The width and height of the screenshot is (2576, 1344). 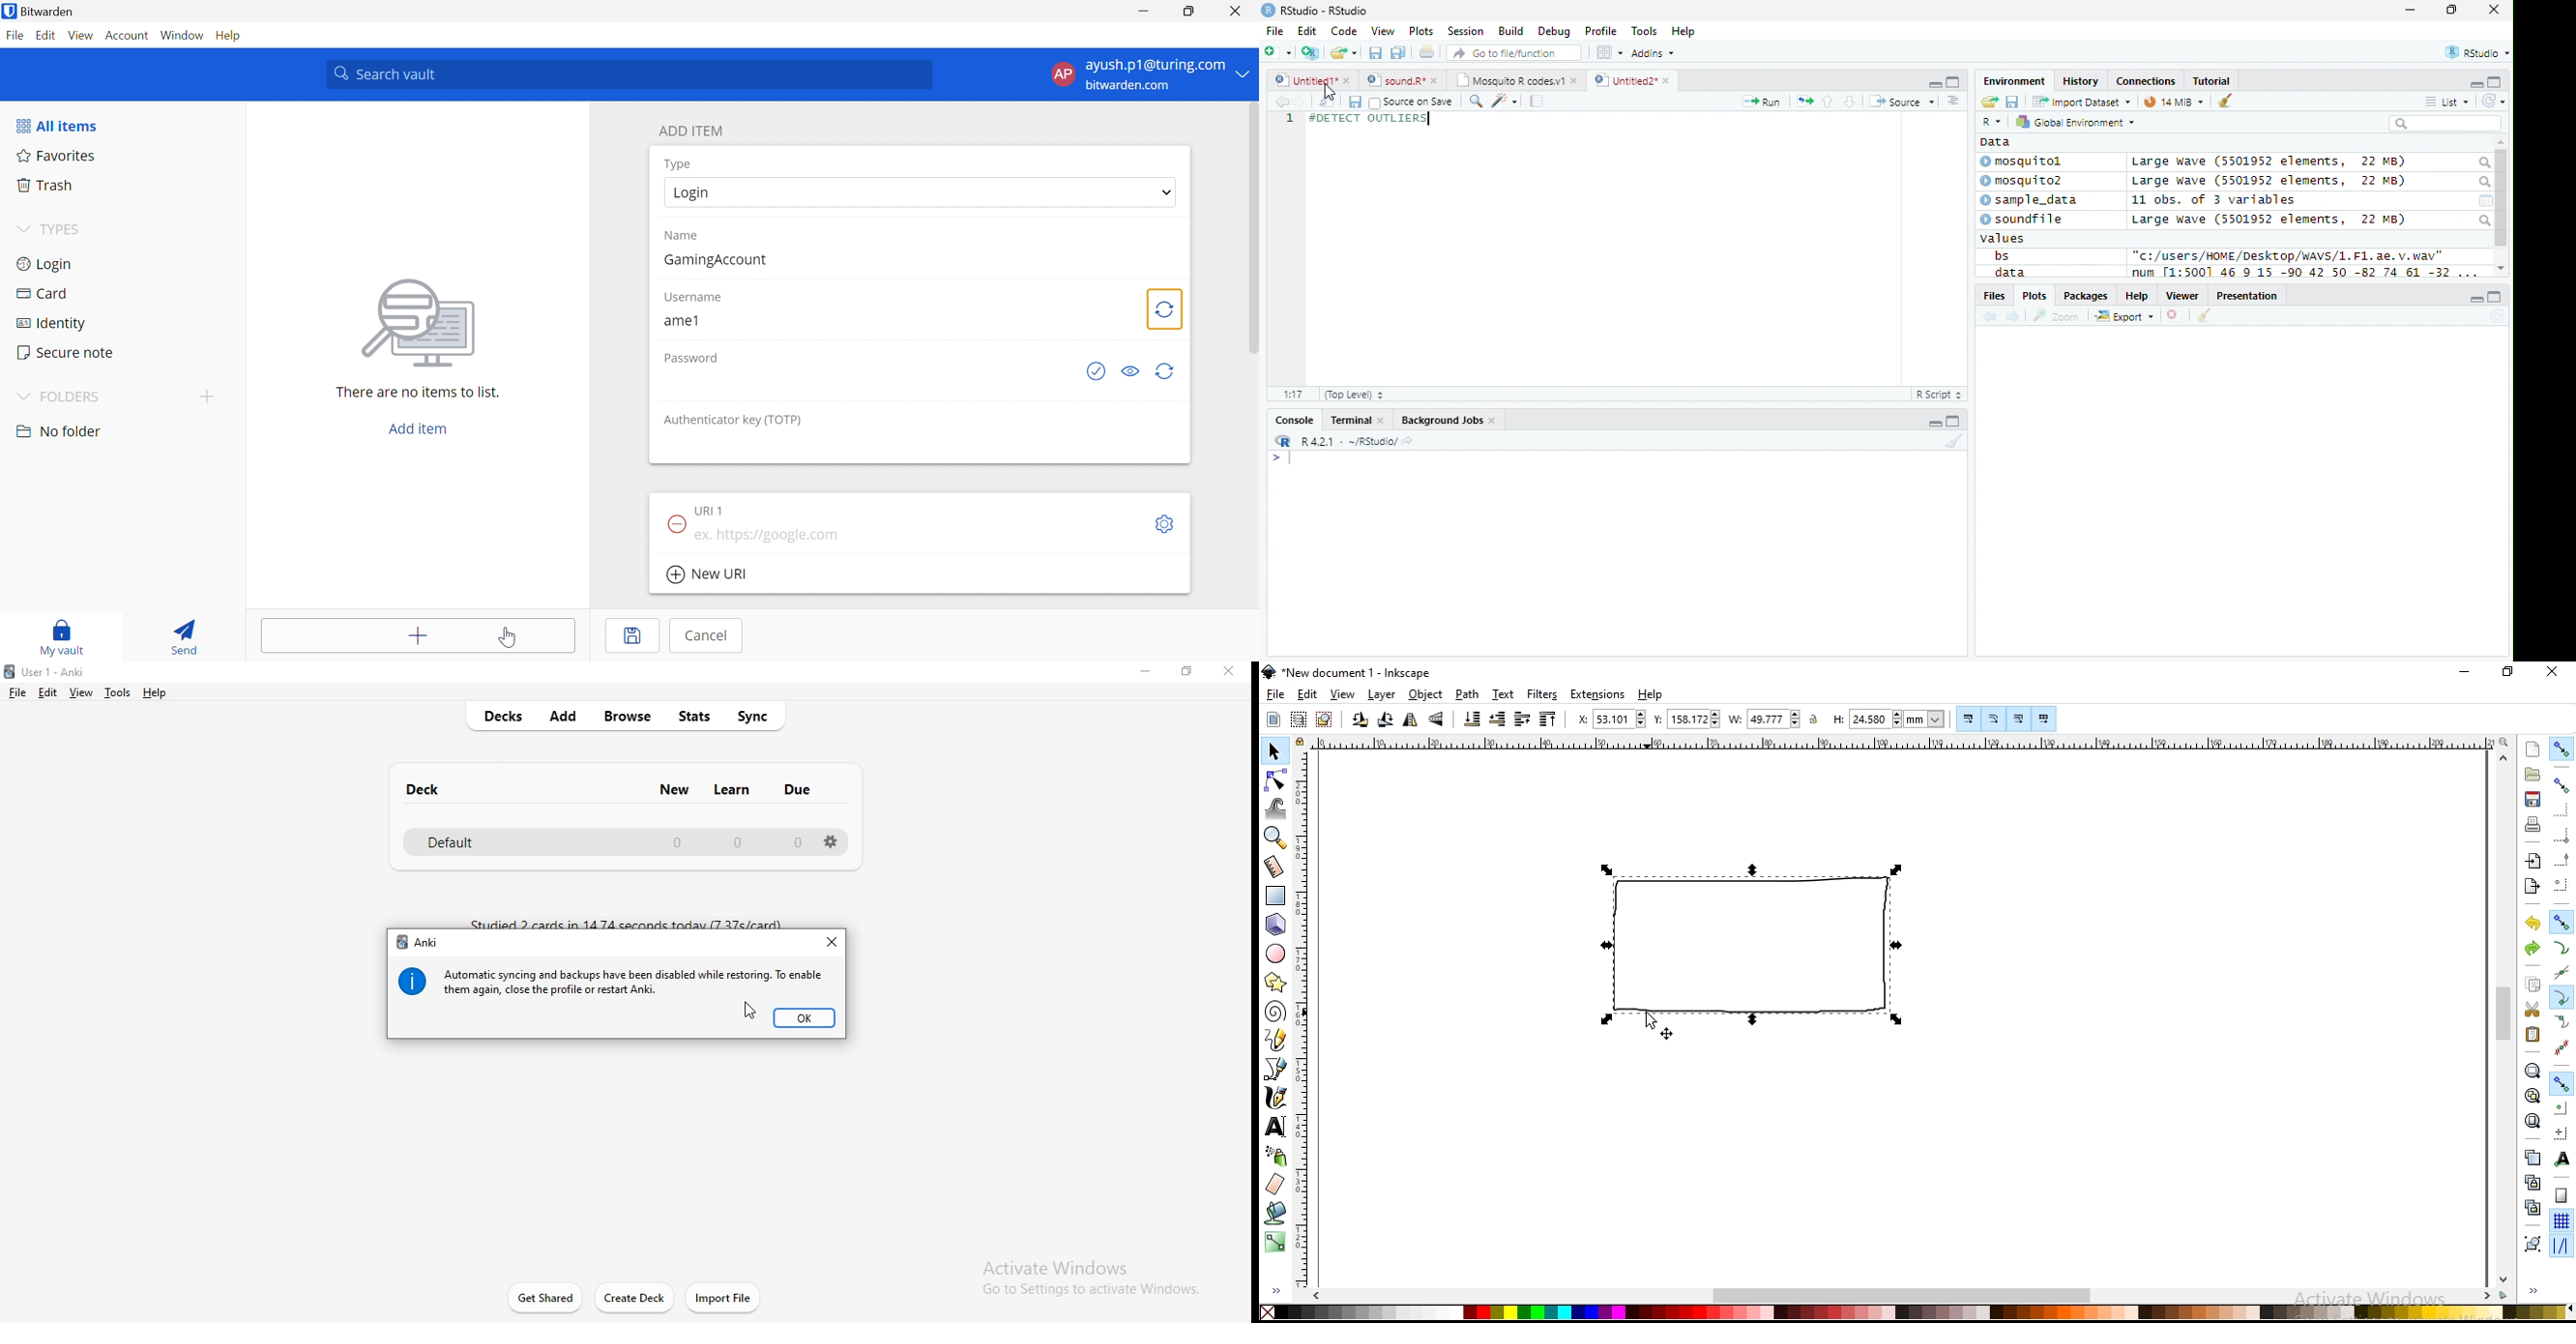 I want to click on search, so click(x=2484, y=220).